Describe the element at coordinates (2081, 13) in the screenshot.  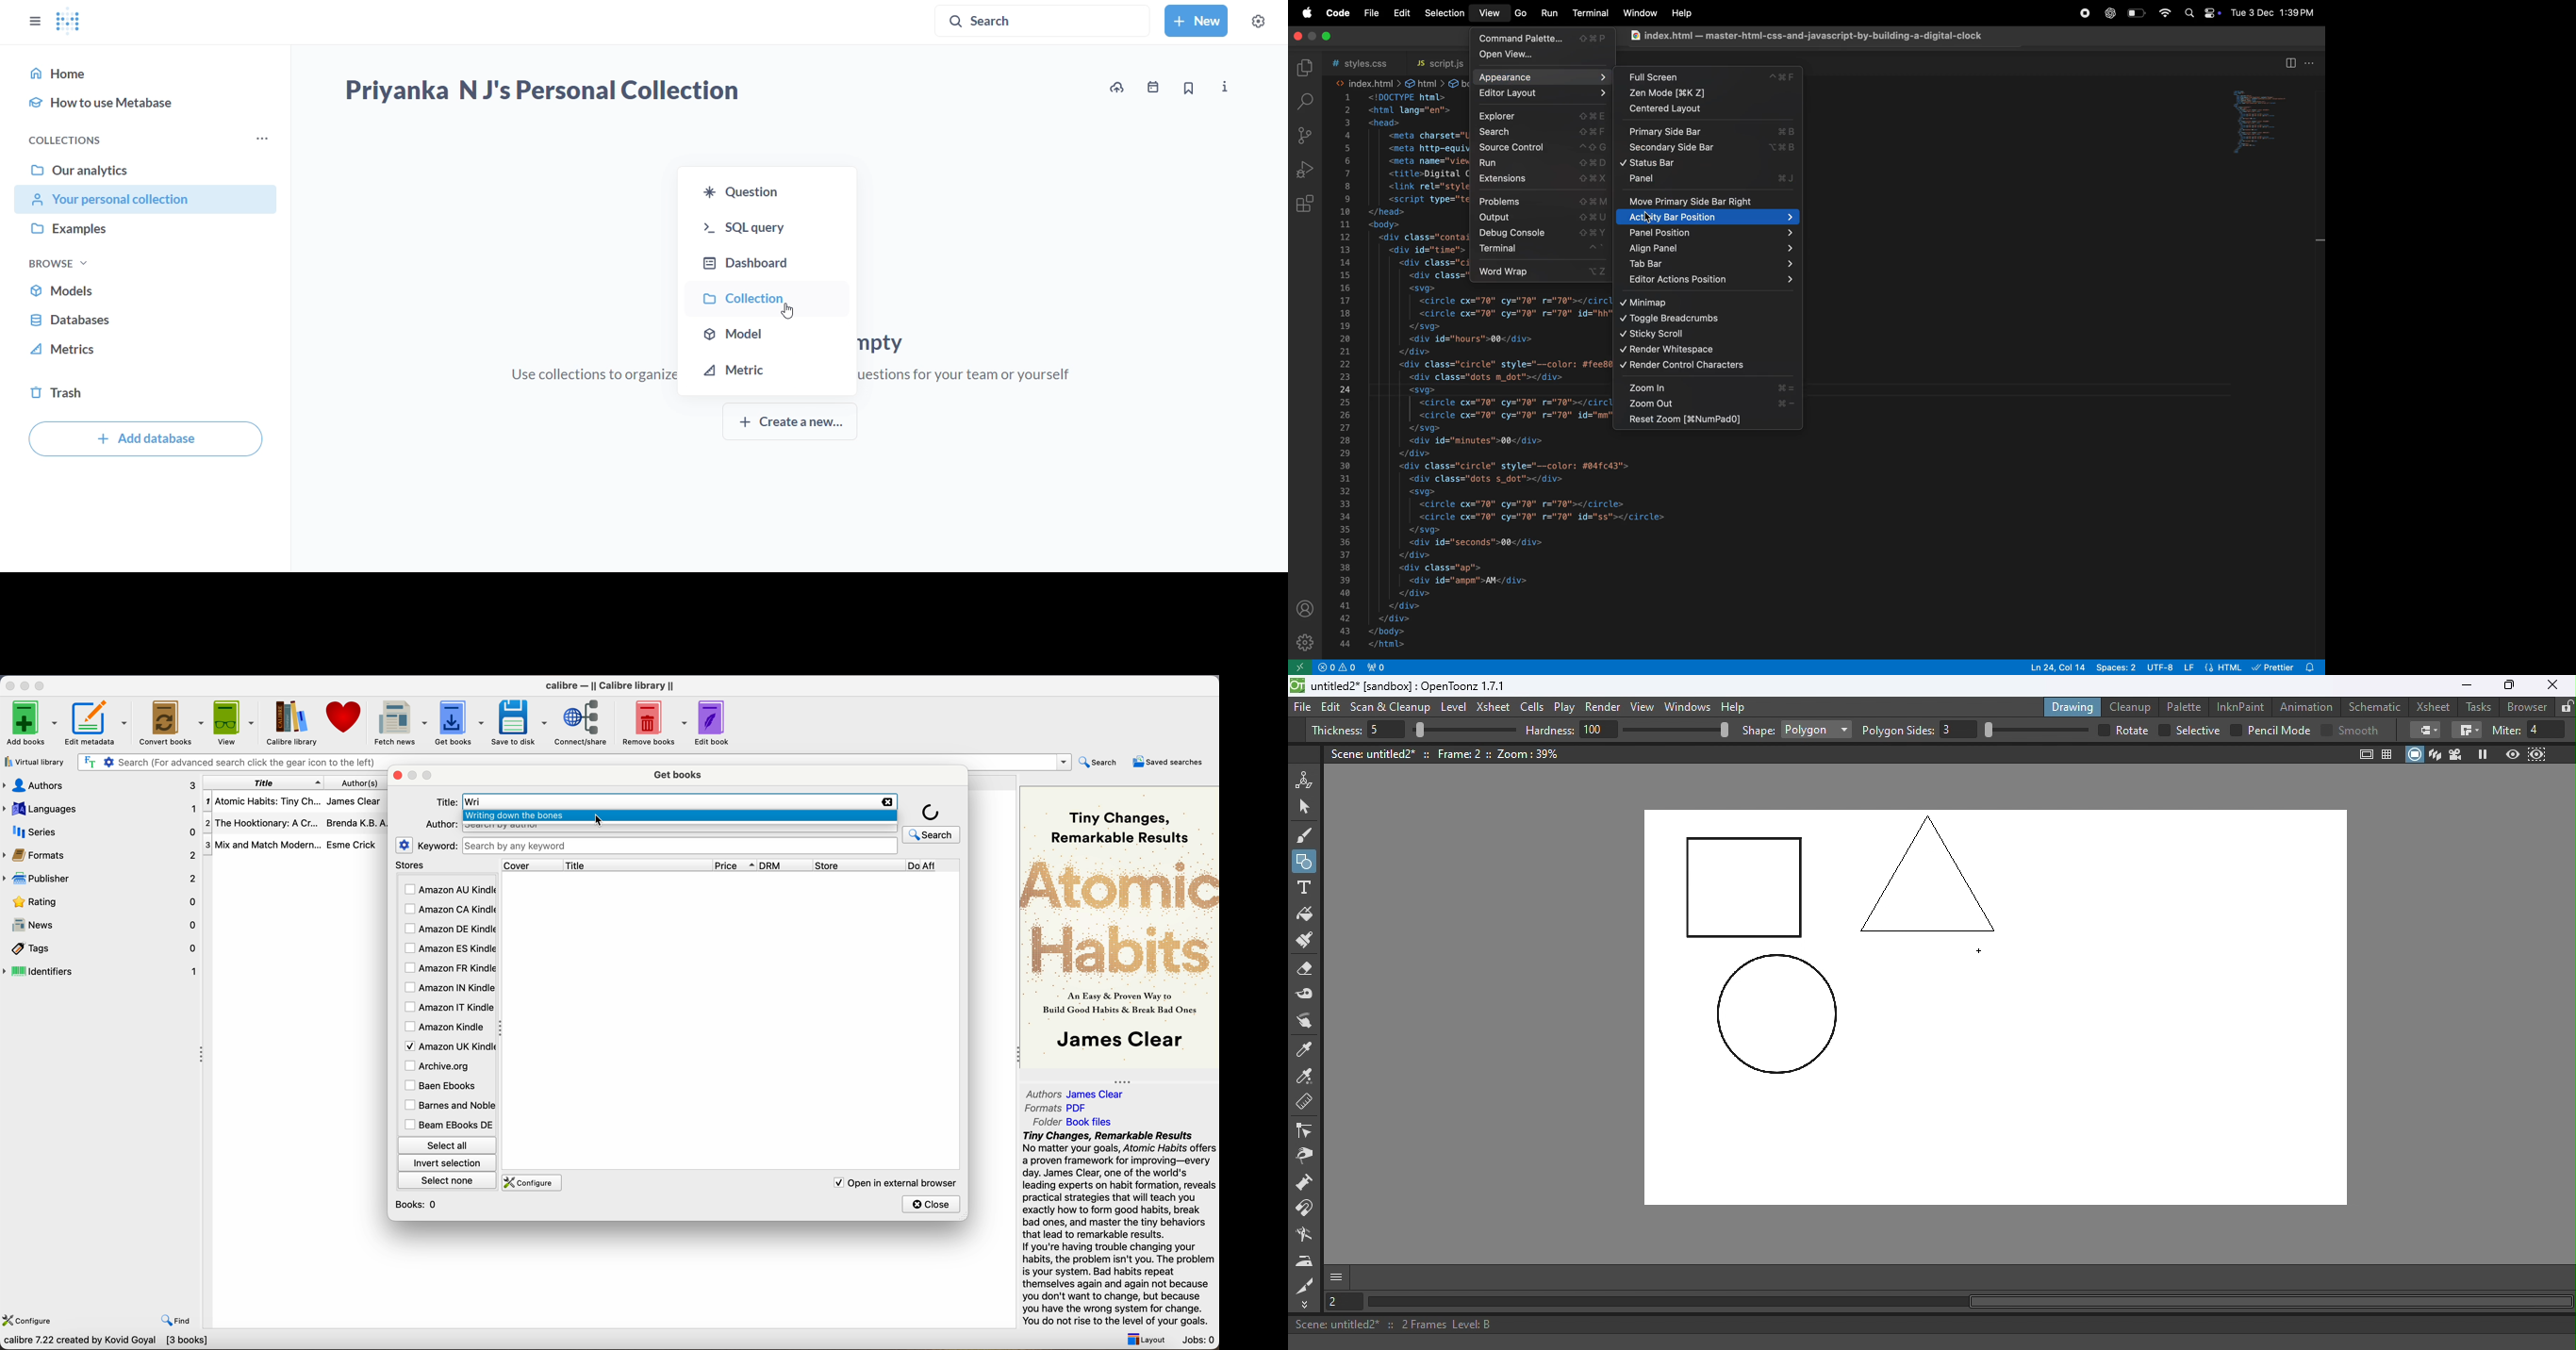
I see `record` at that location.